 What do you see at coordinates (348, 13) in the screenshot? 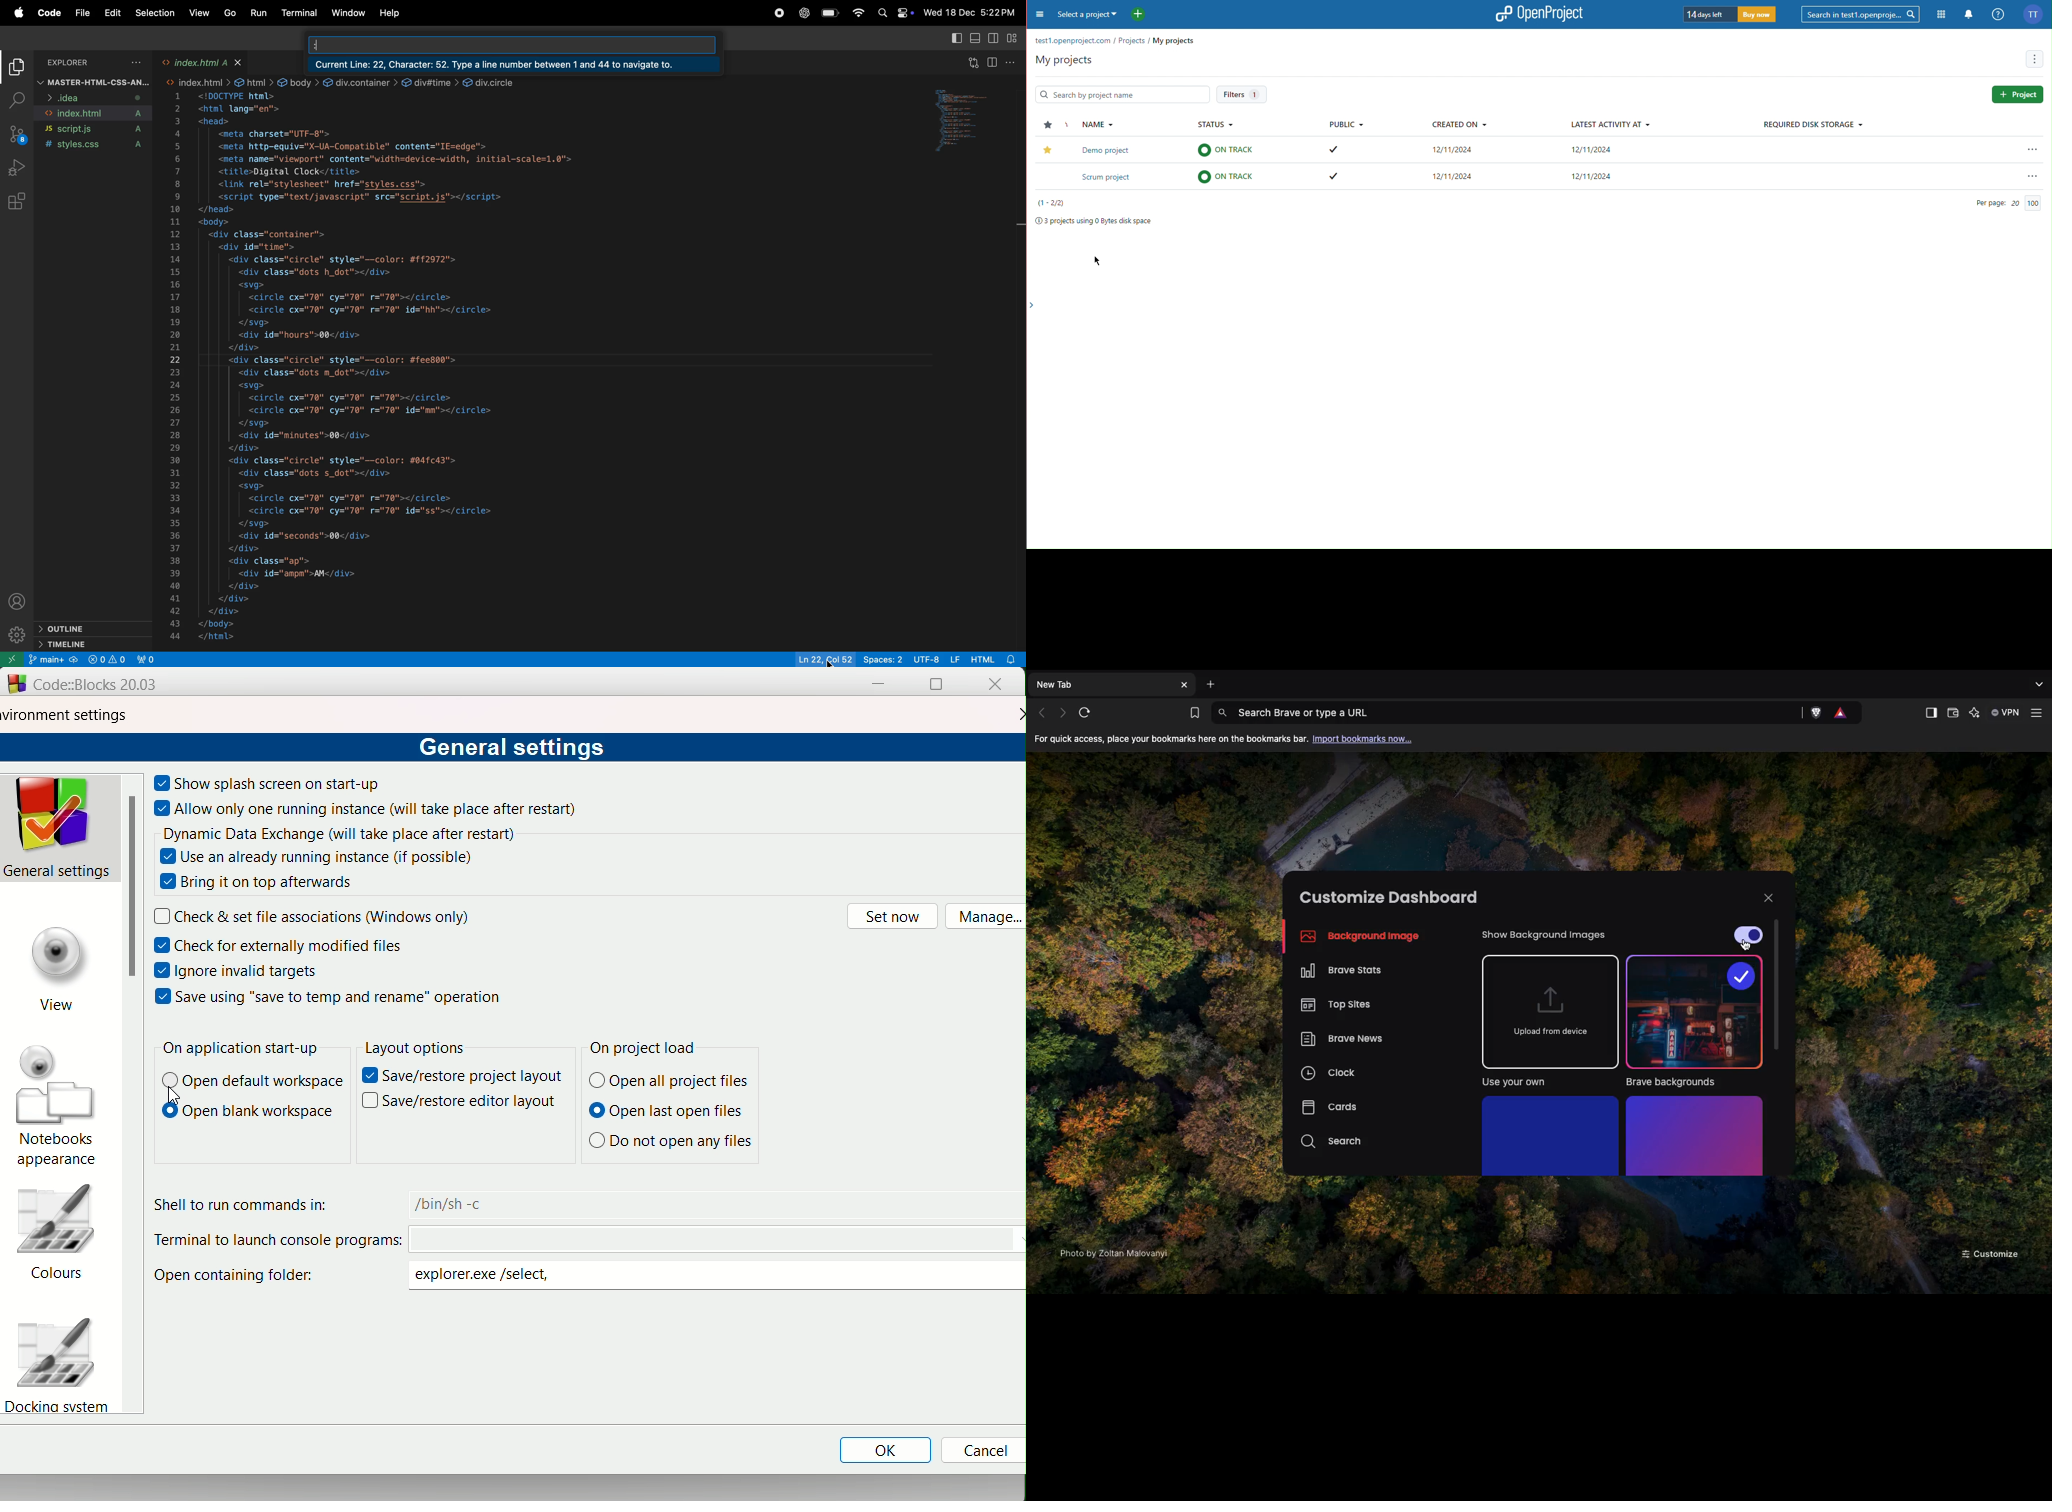
I see `window` at bounding box center [348, 13].